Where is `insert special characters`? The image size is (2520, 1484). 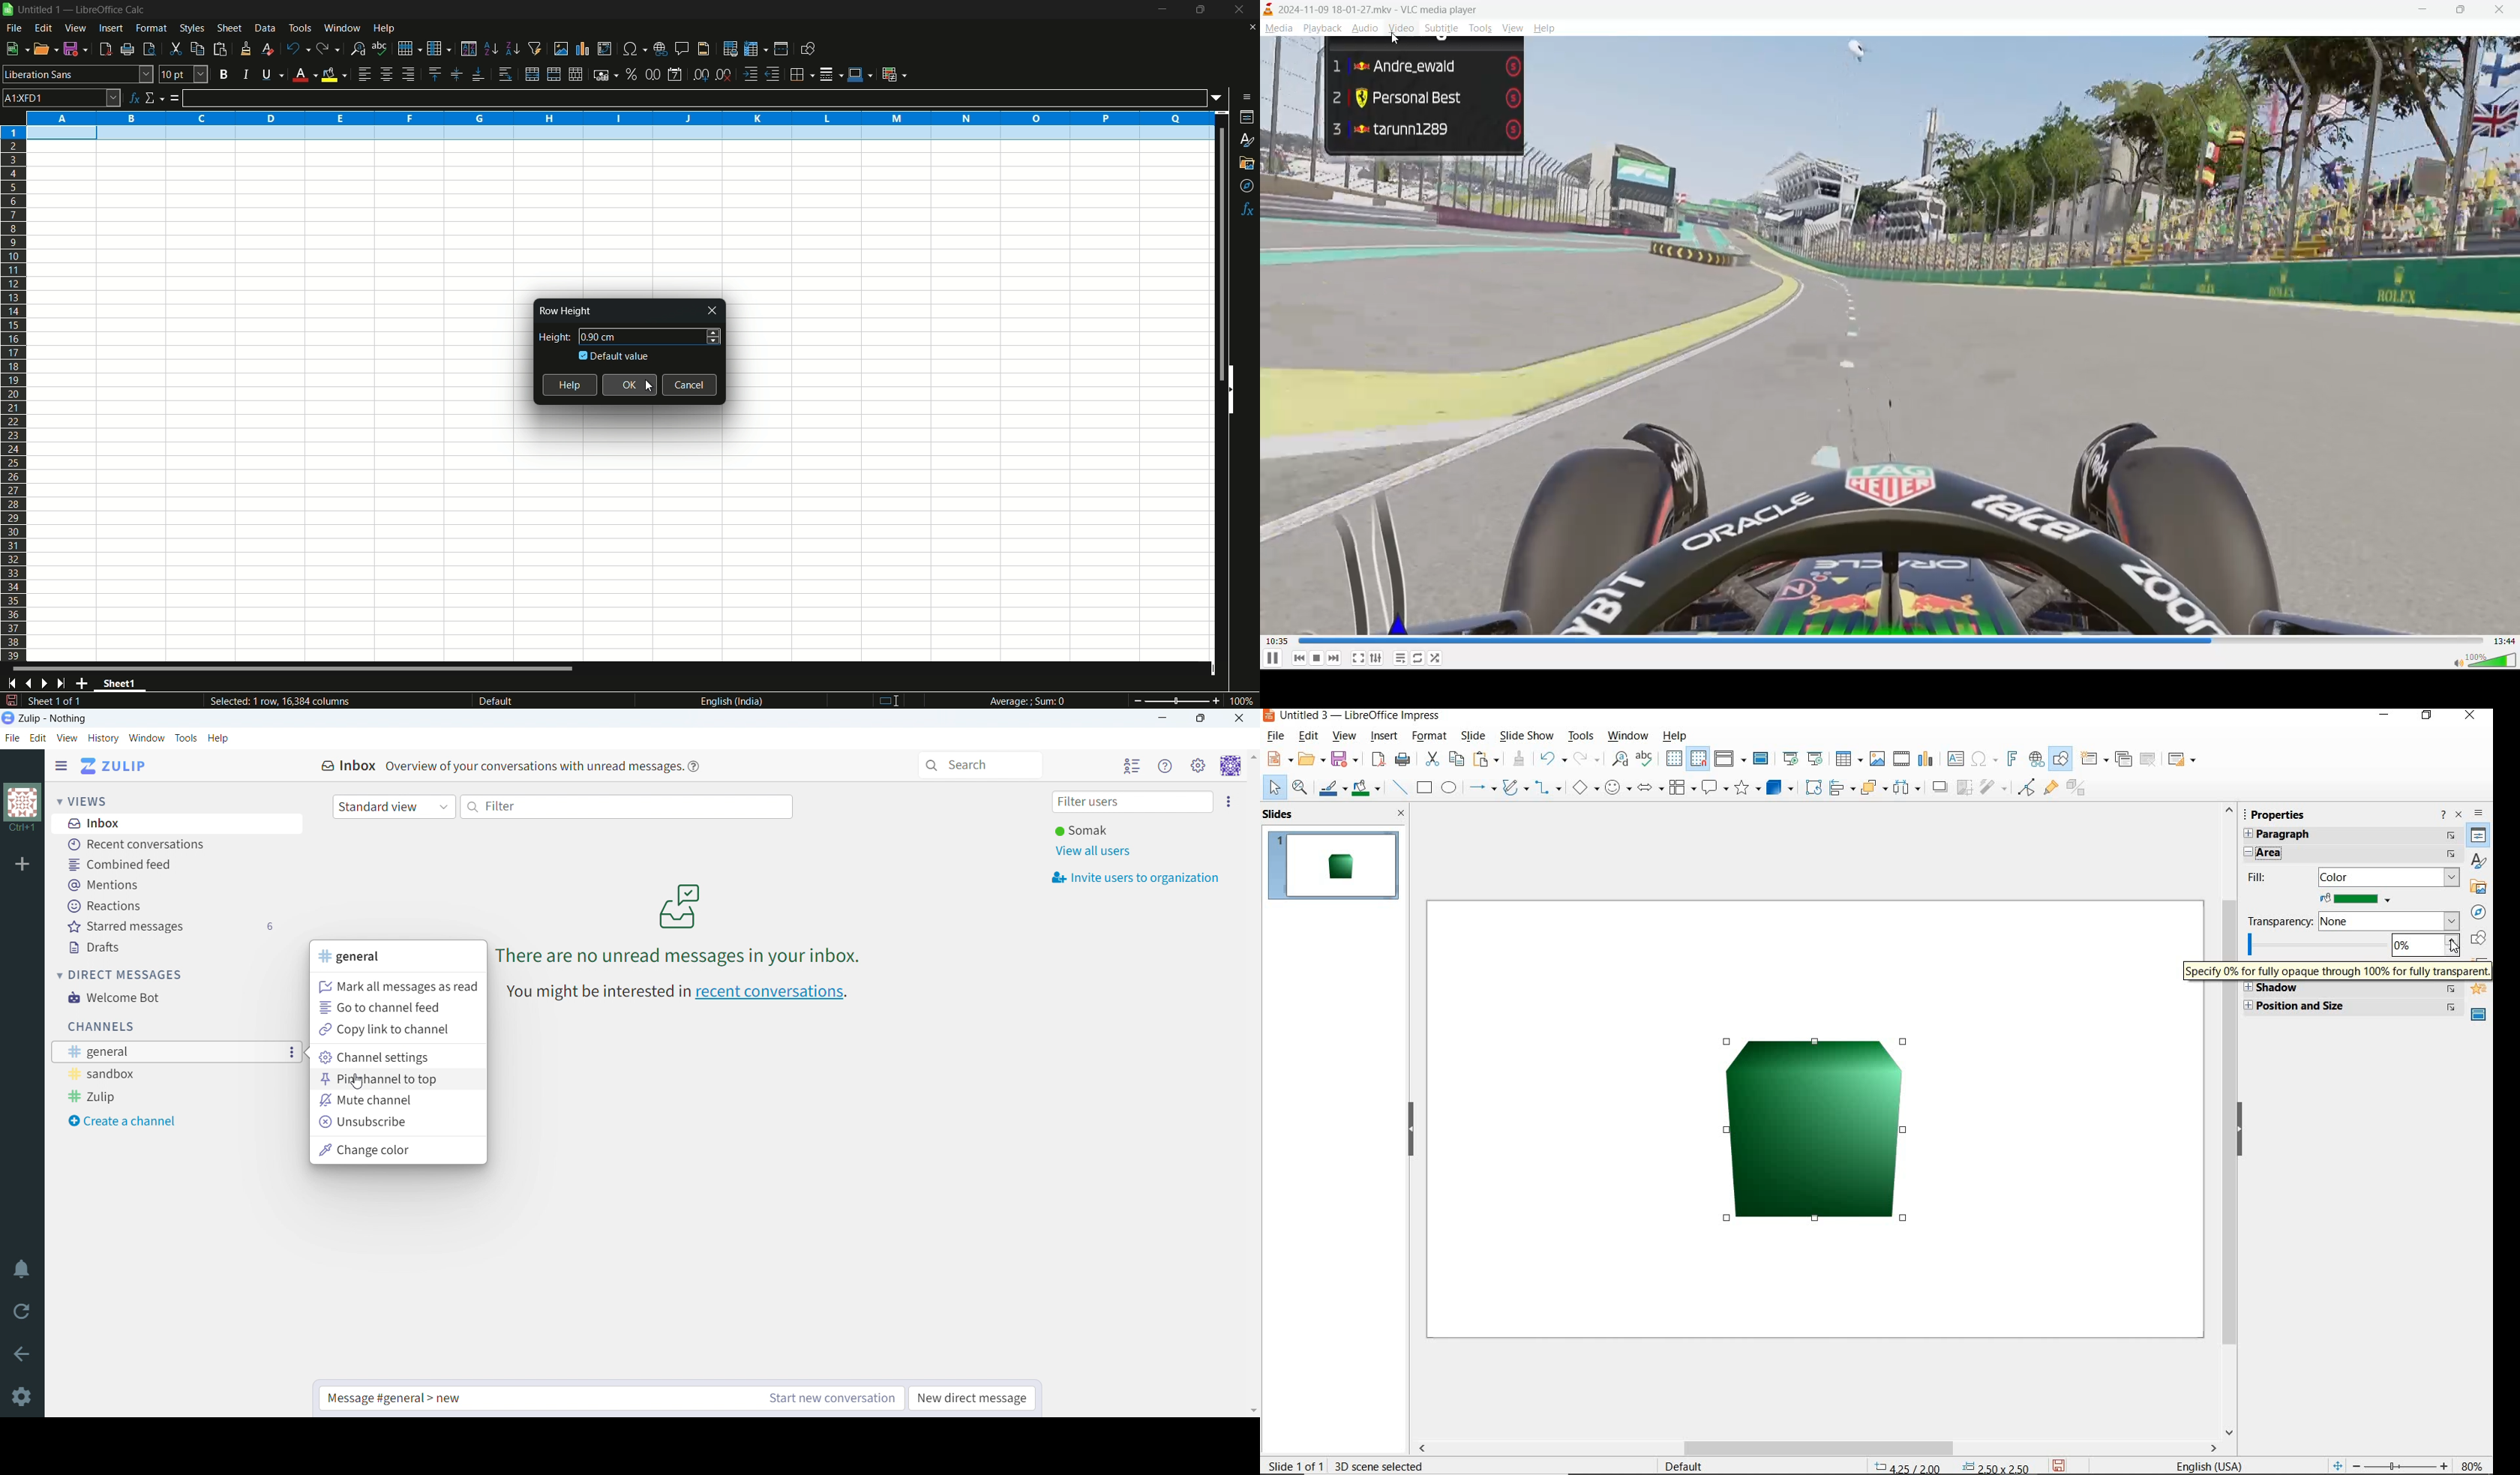
insert special characters is located at coordinates (1985, 759).